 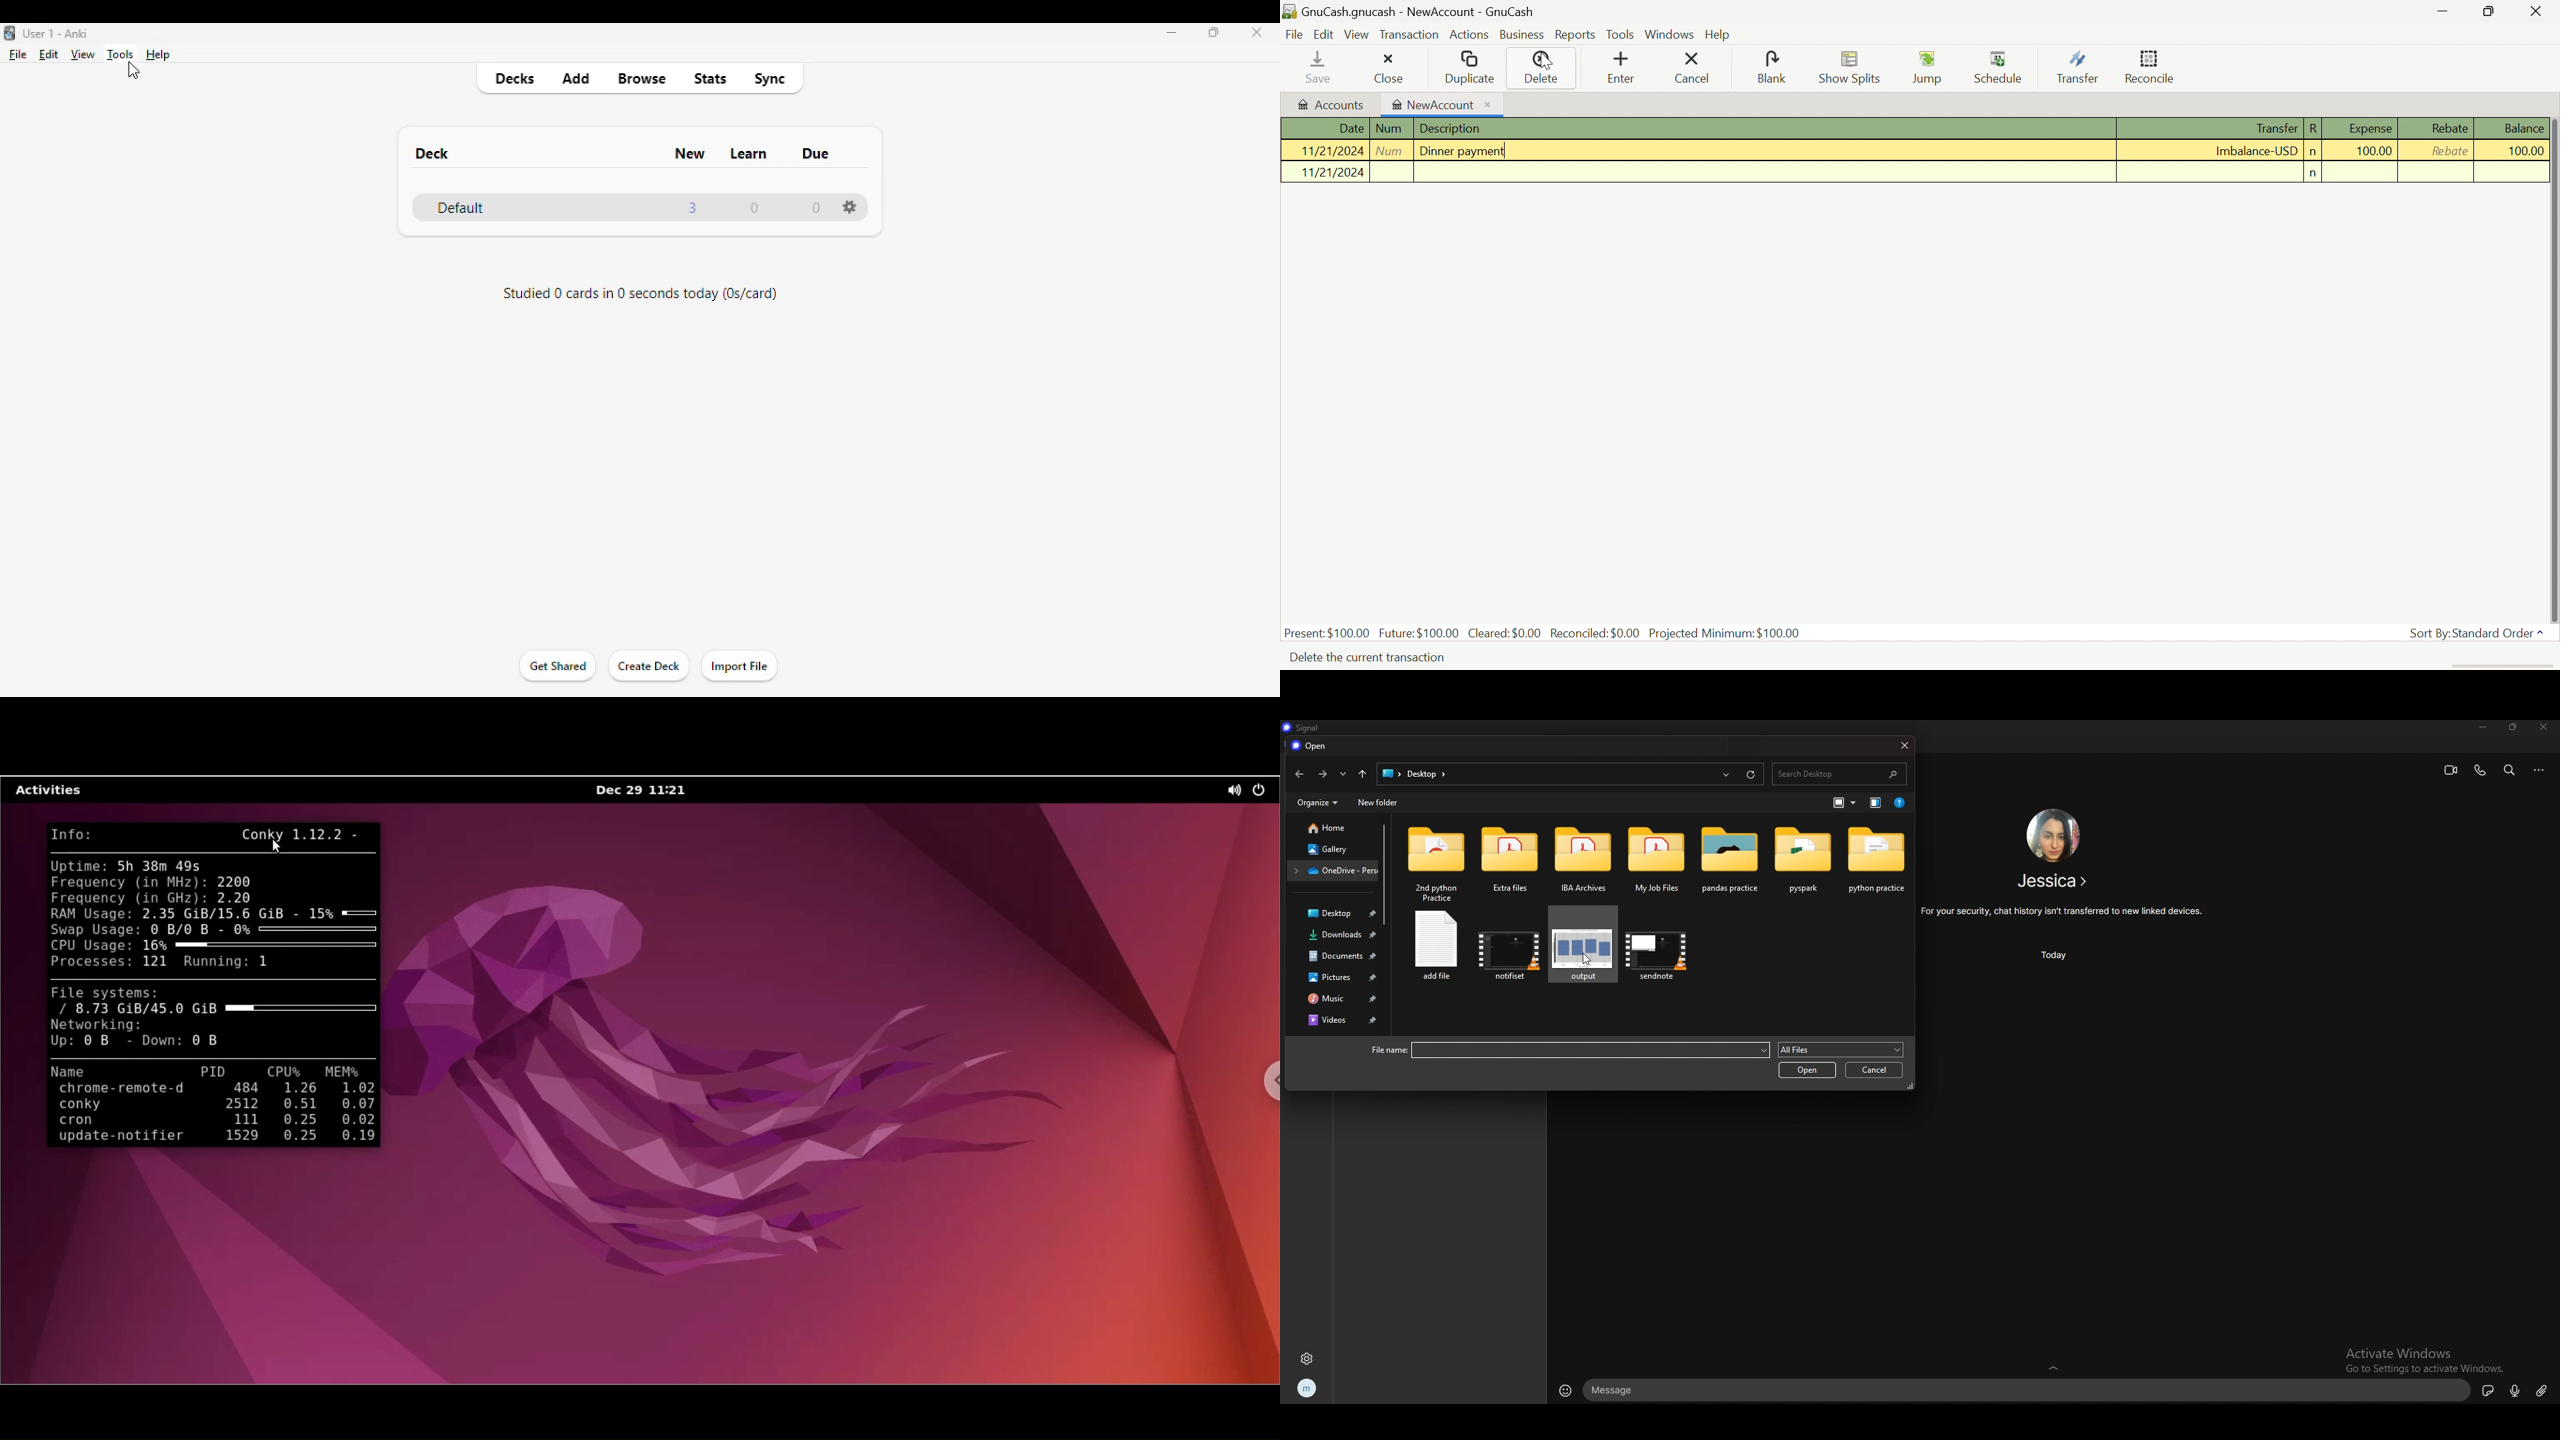 What do you see at coordinates (1294, 36) in the screenshot?
I see `File` at bounding box center [1294, 36].